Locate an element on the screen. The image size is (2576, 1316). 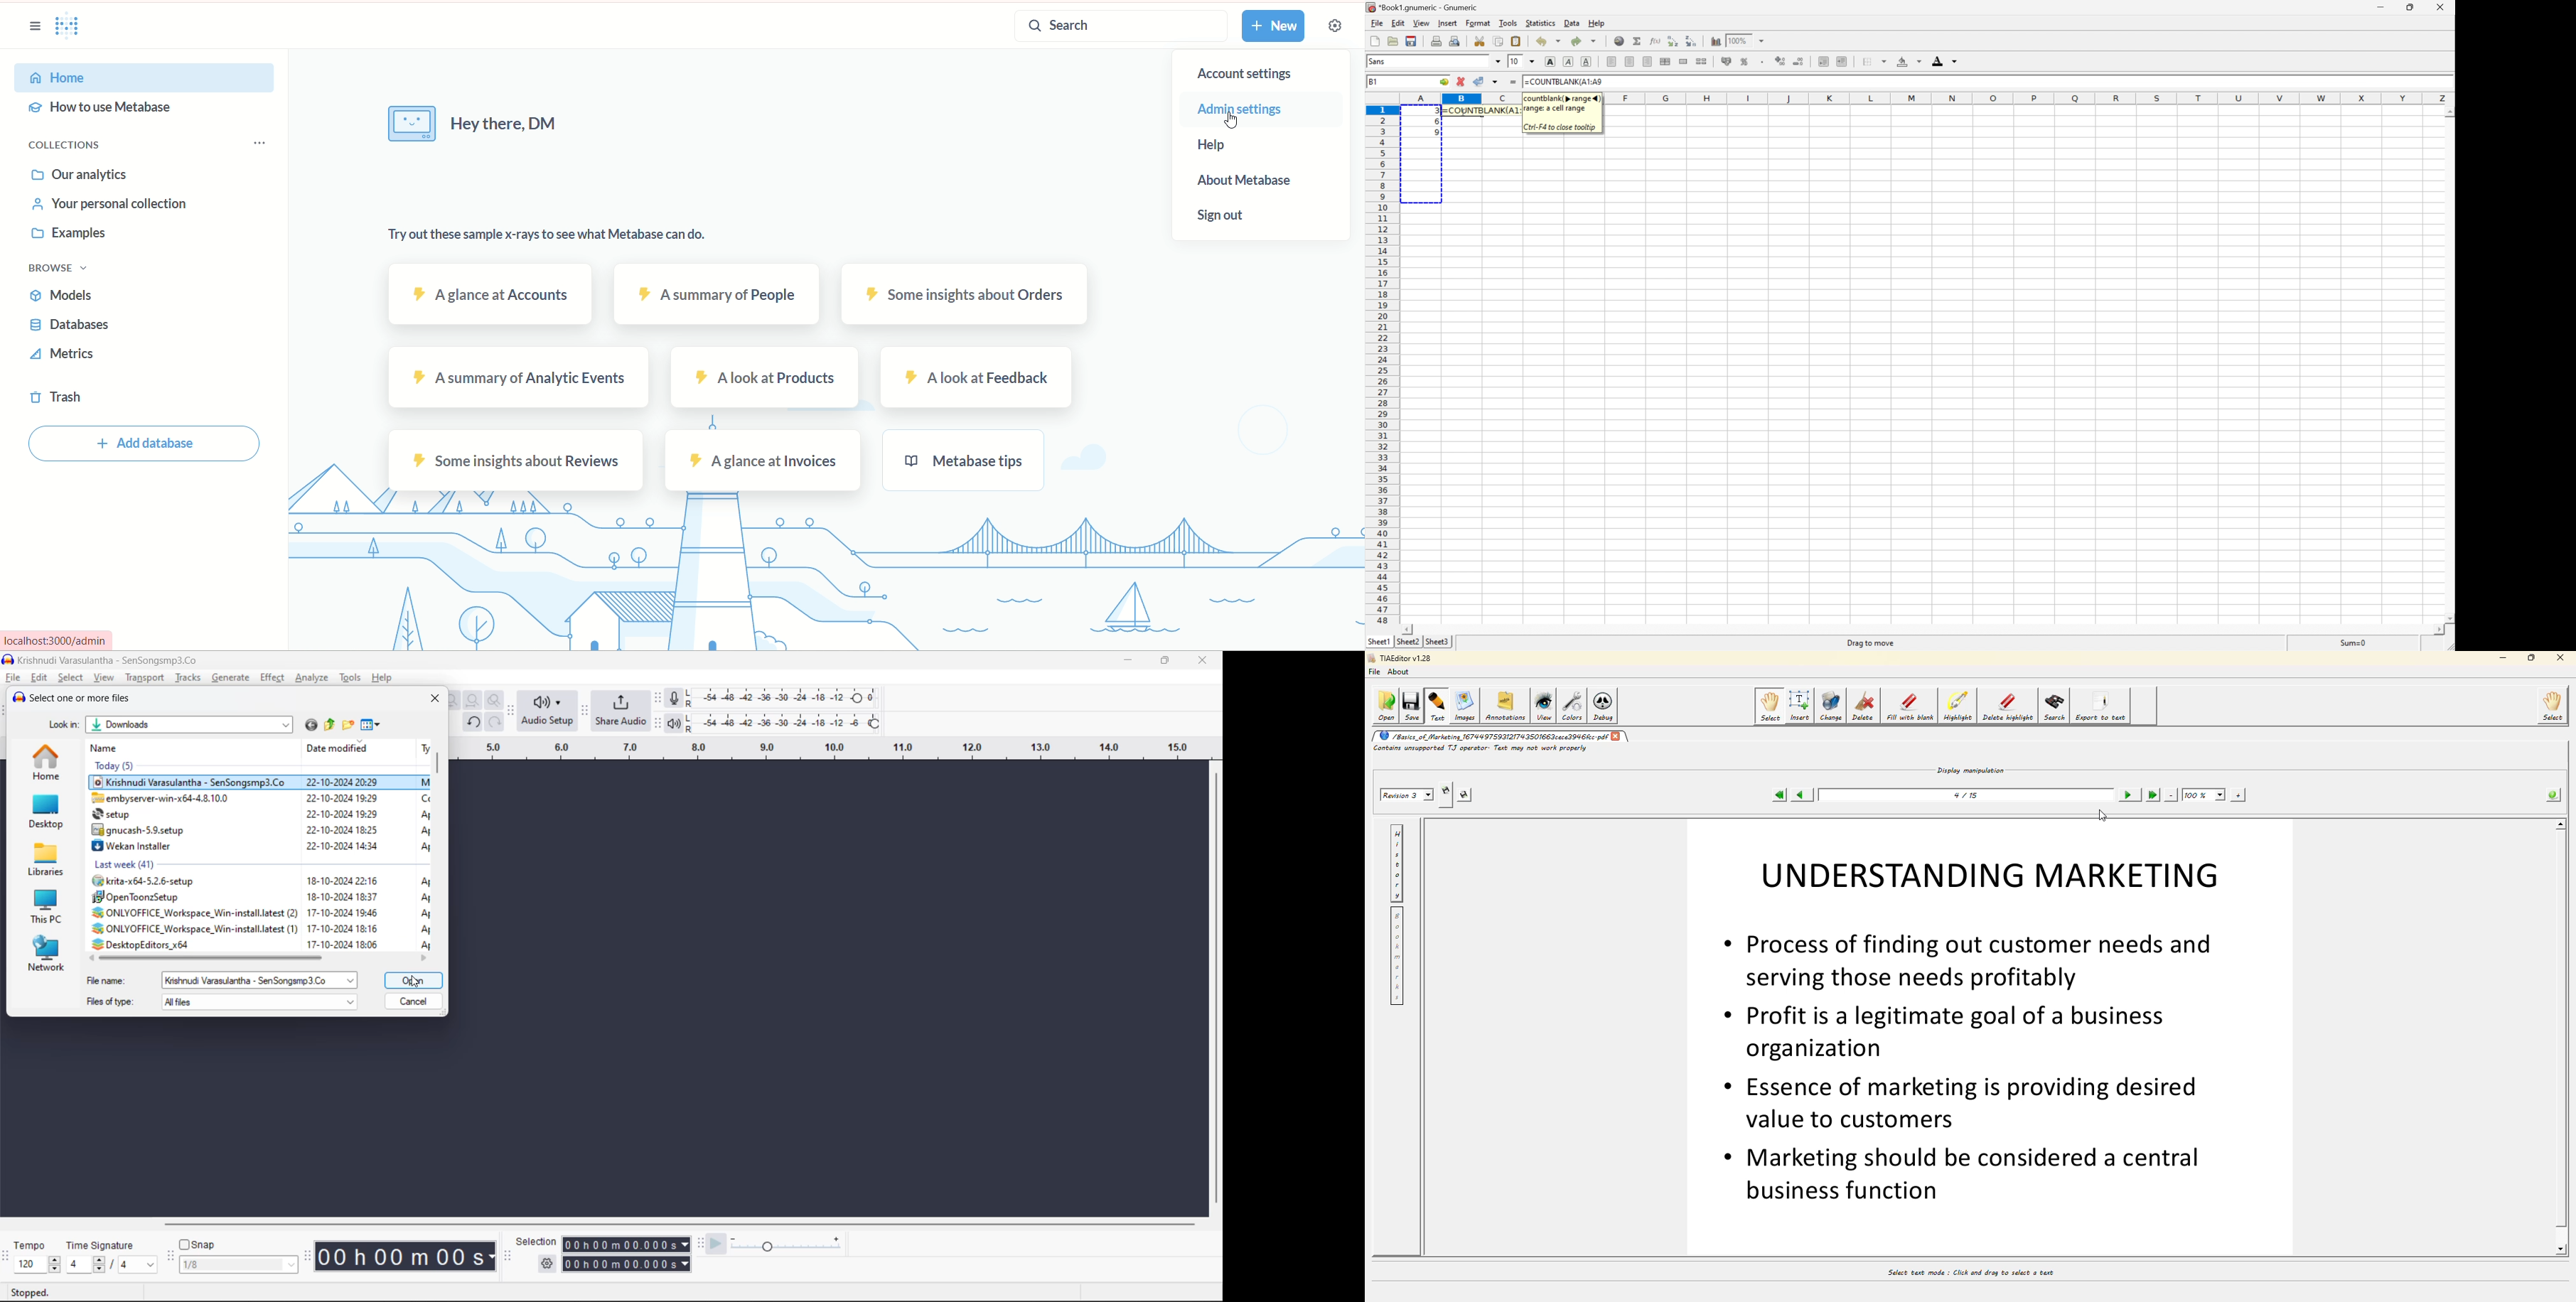
snap is located at coordinates (197, 1245).